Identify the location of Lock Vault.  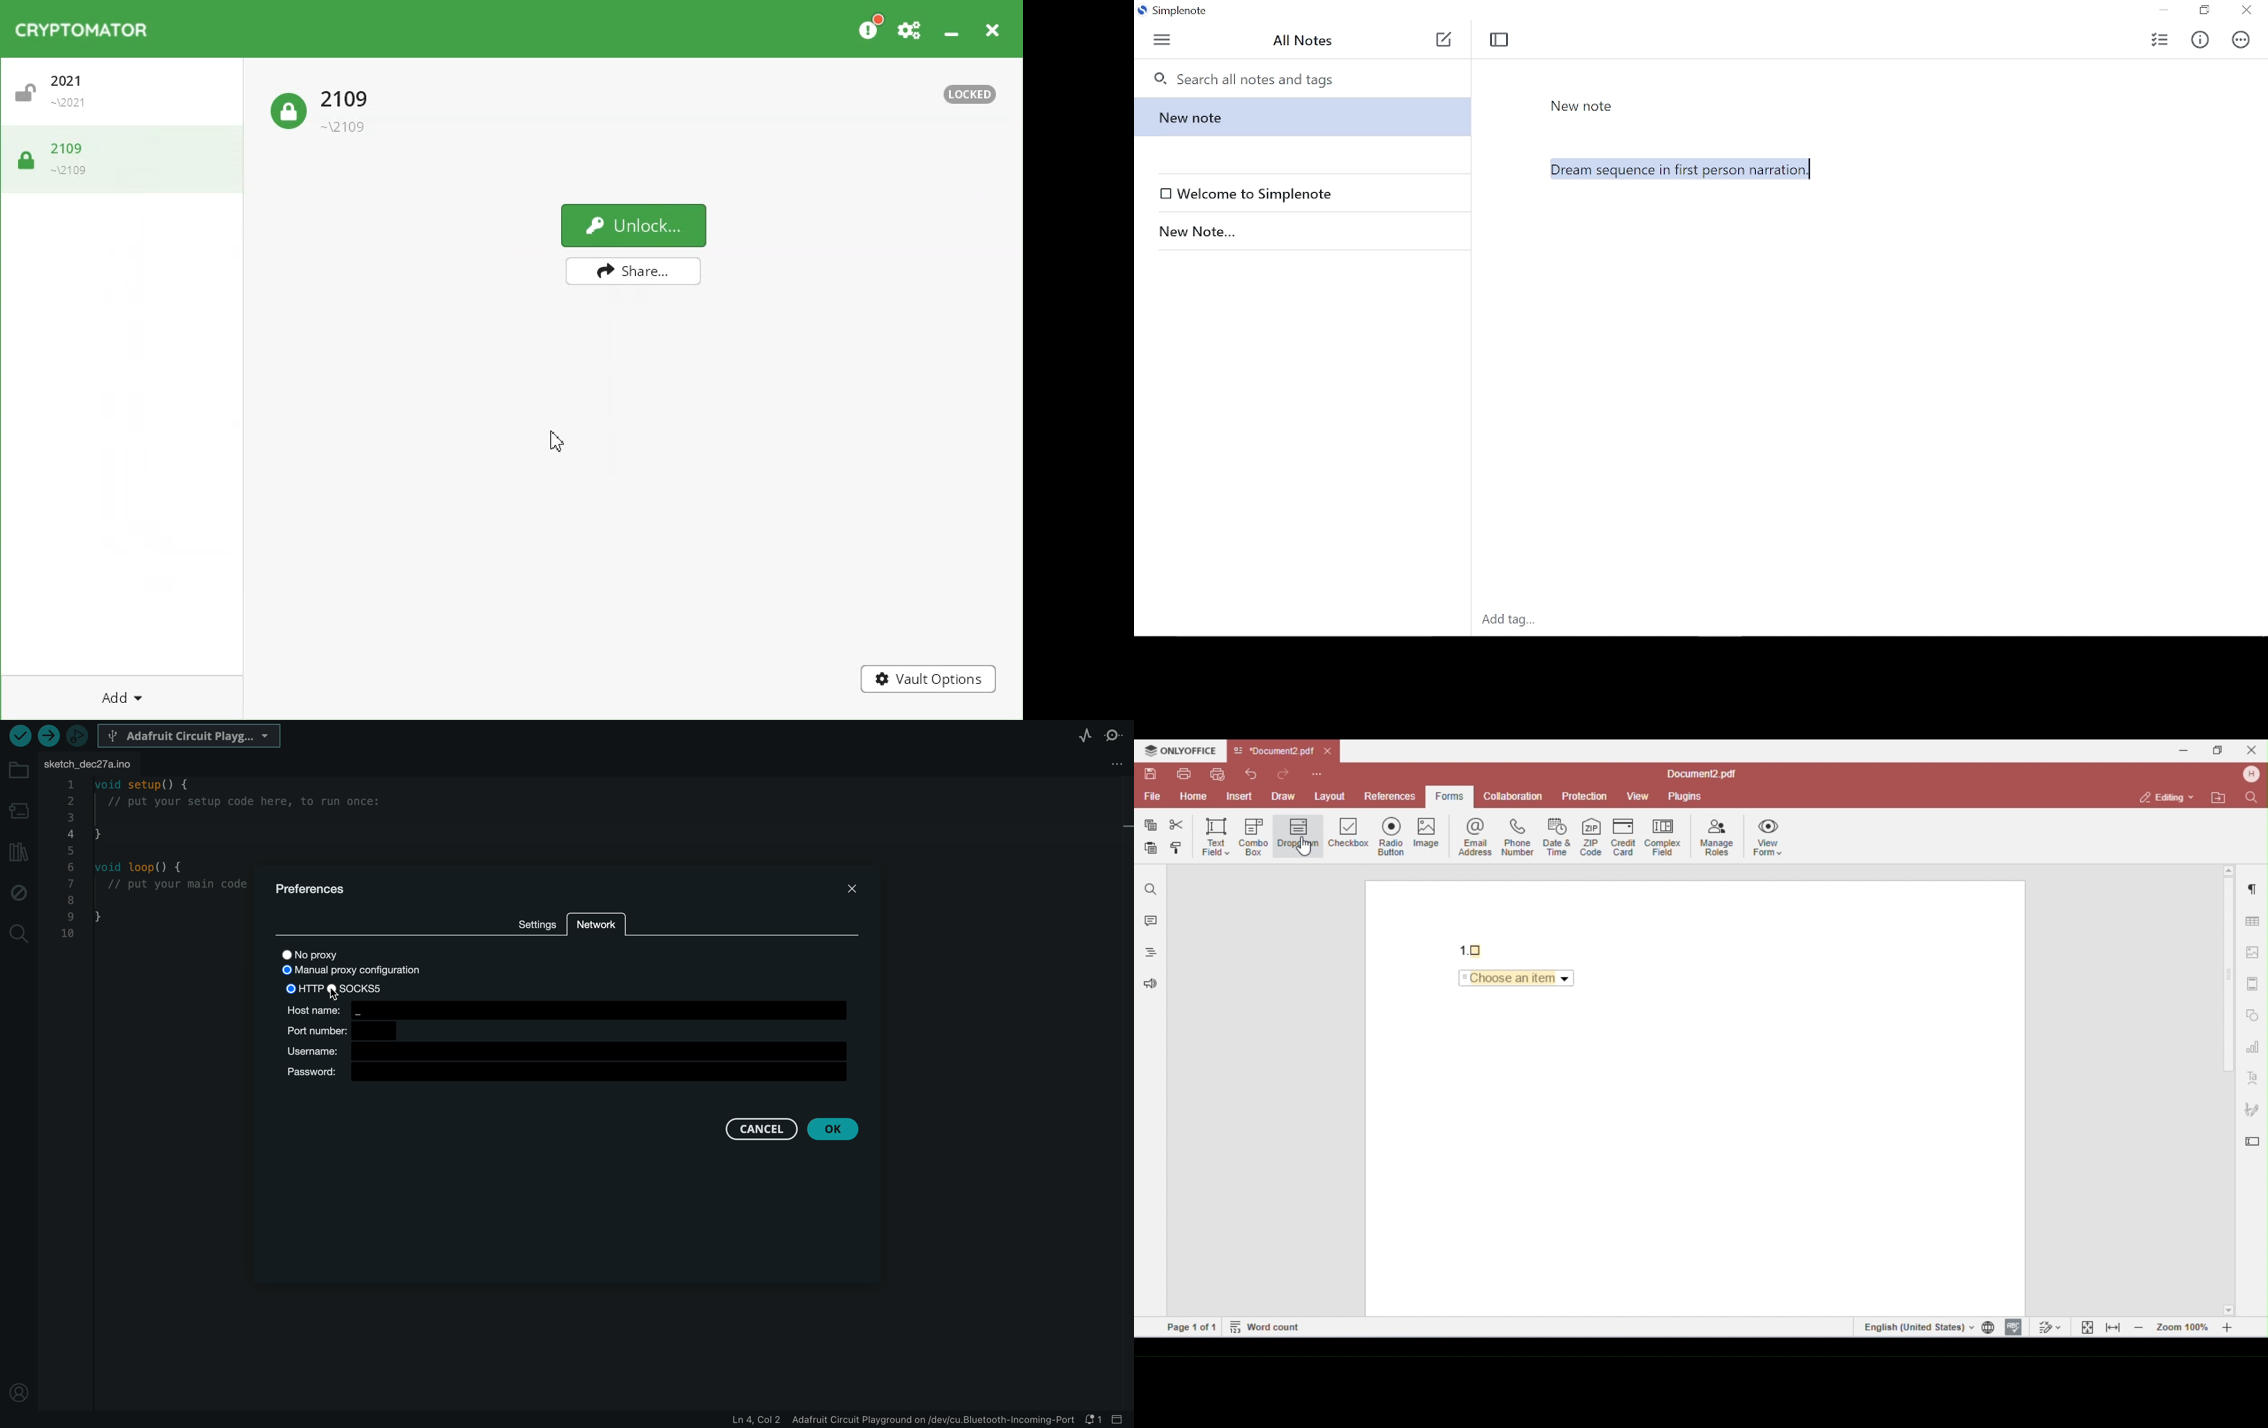
(324, 106).